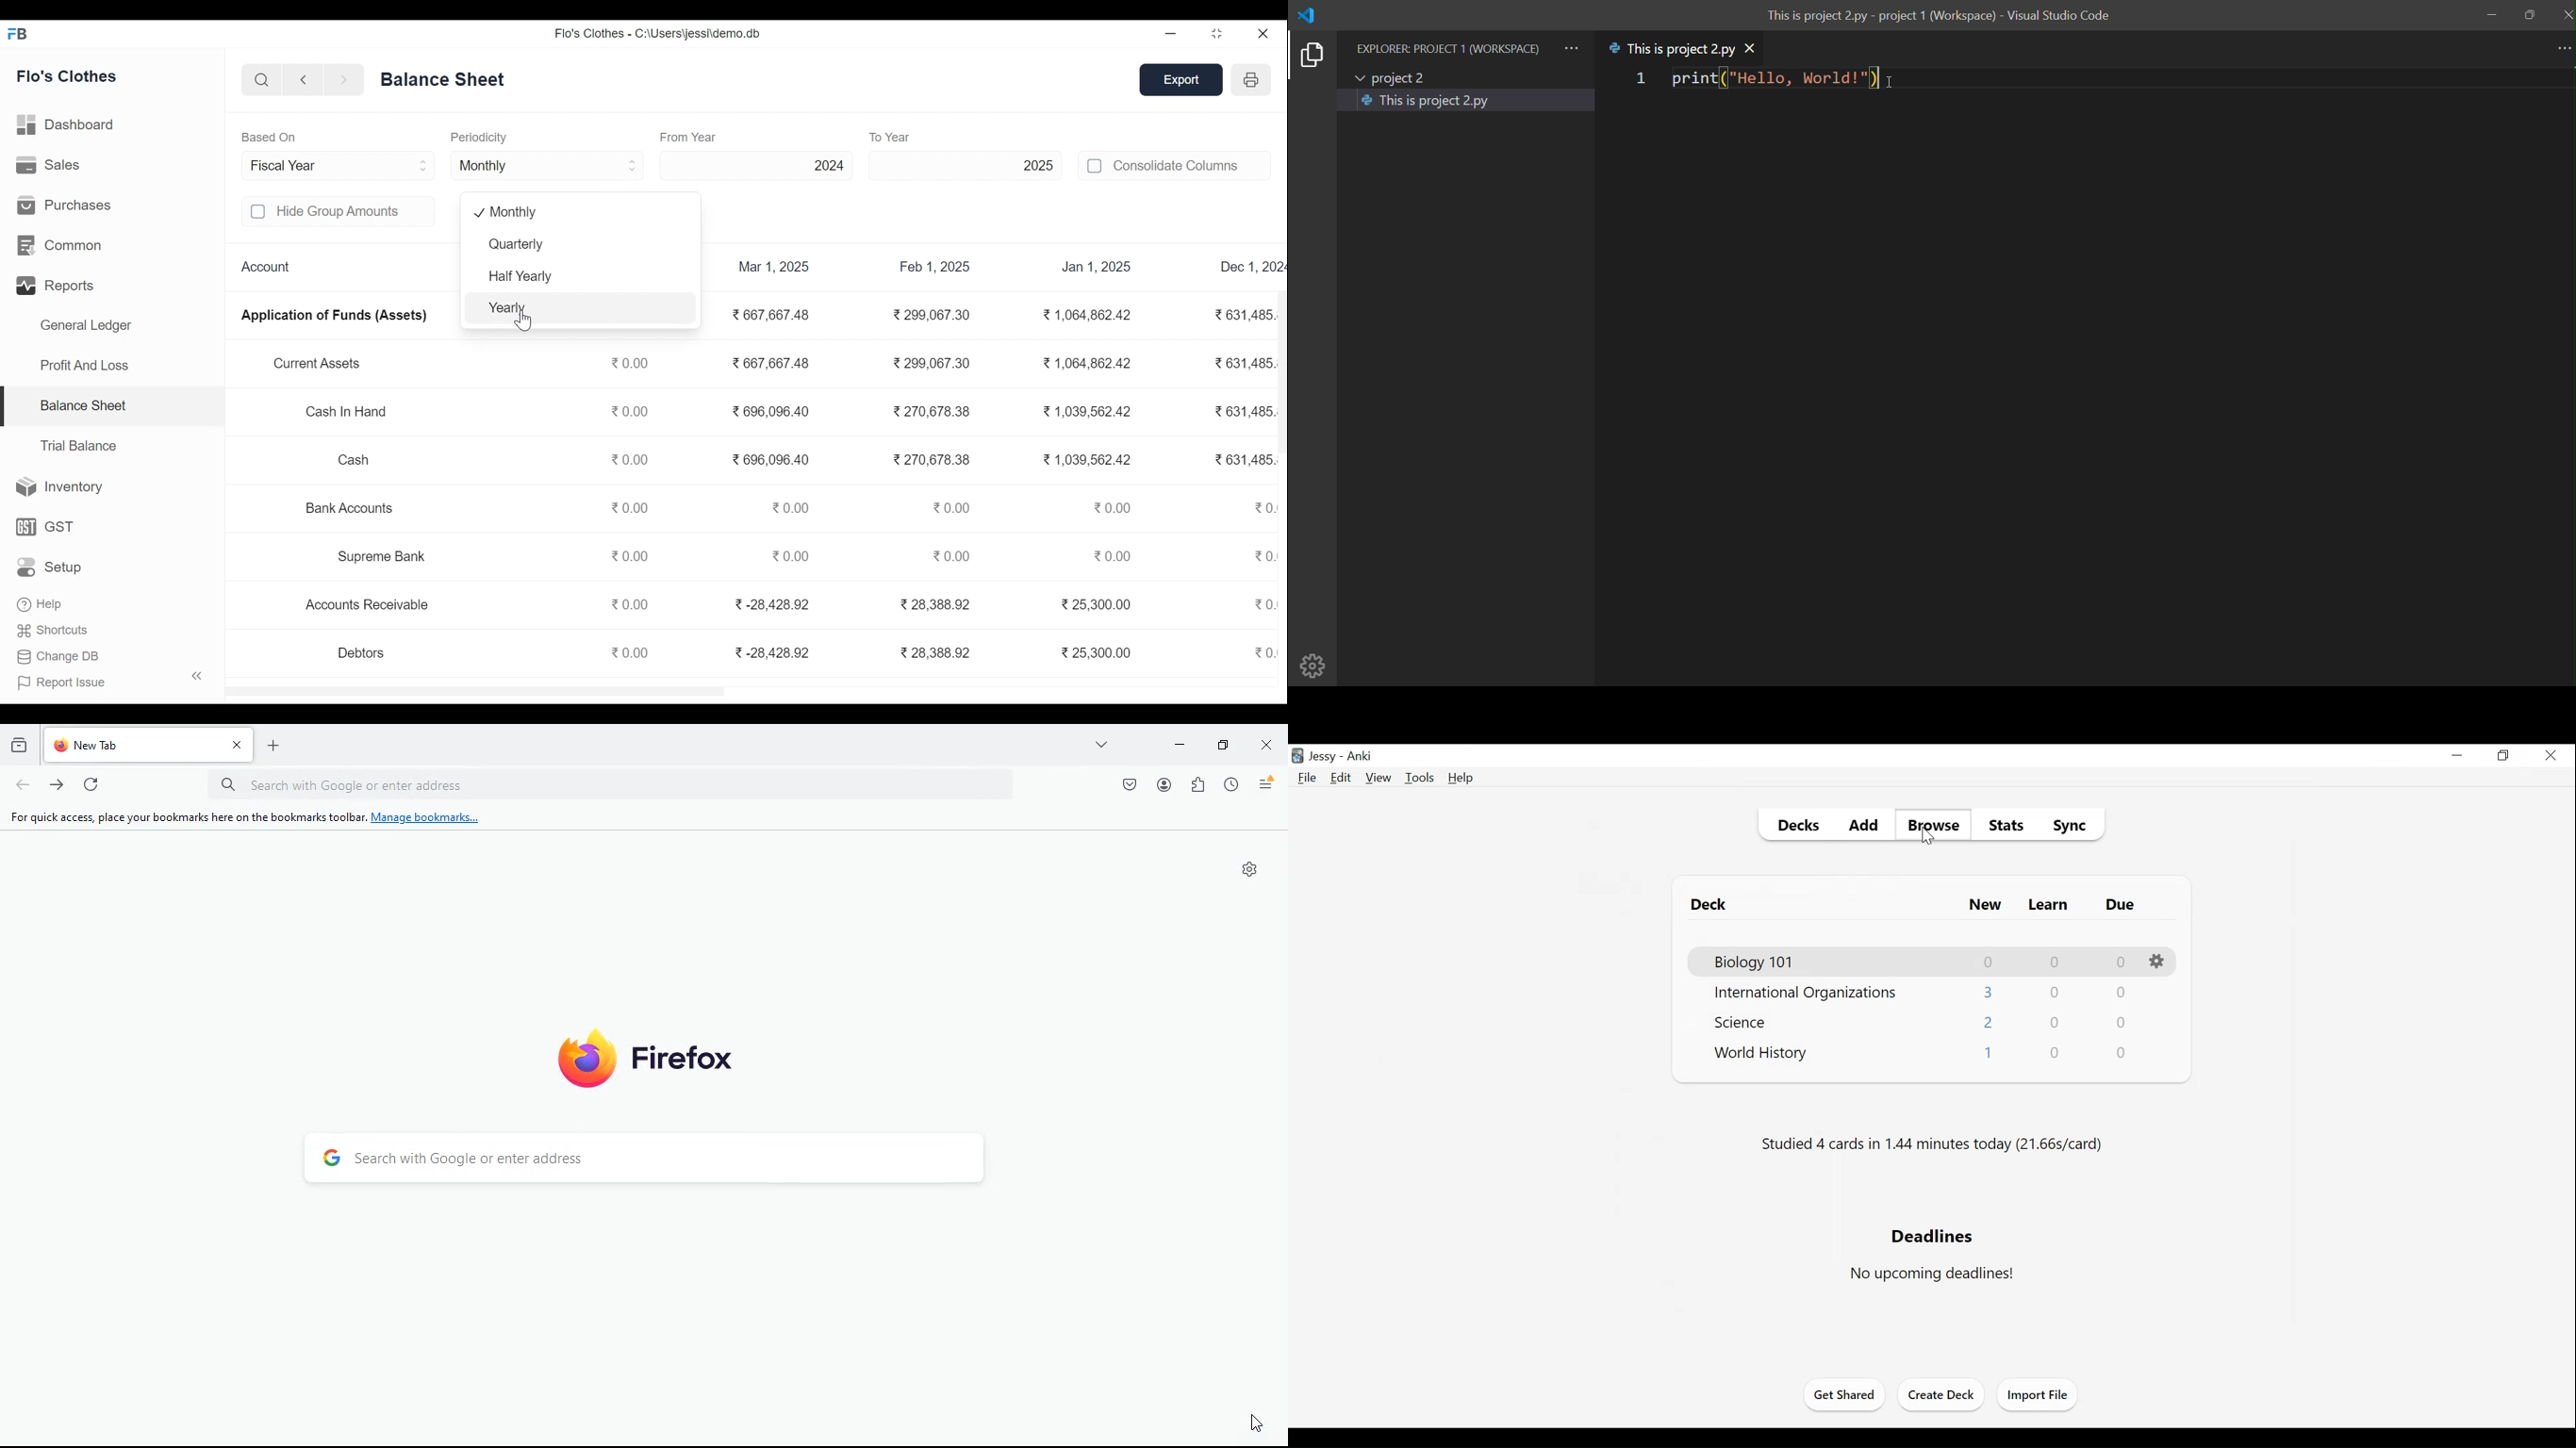 This screenshot has width=2576, height=1456. What do you see at coordinates (747, 461) in the screenshot?
I see `Cash 0.00 3 696,096.40 3270,678.38 ¥1,039,562.42` at bounding box center [747, 461].